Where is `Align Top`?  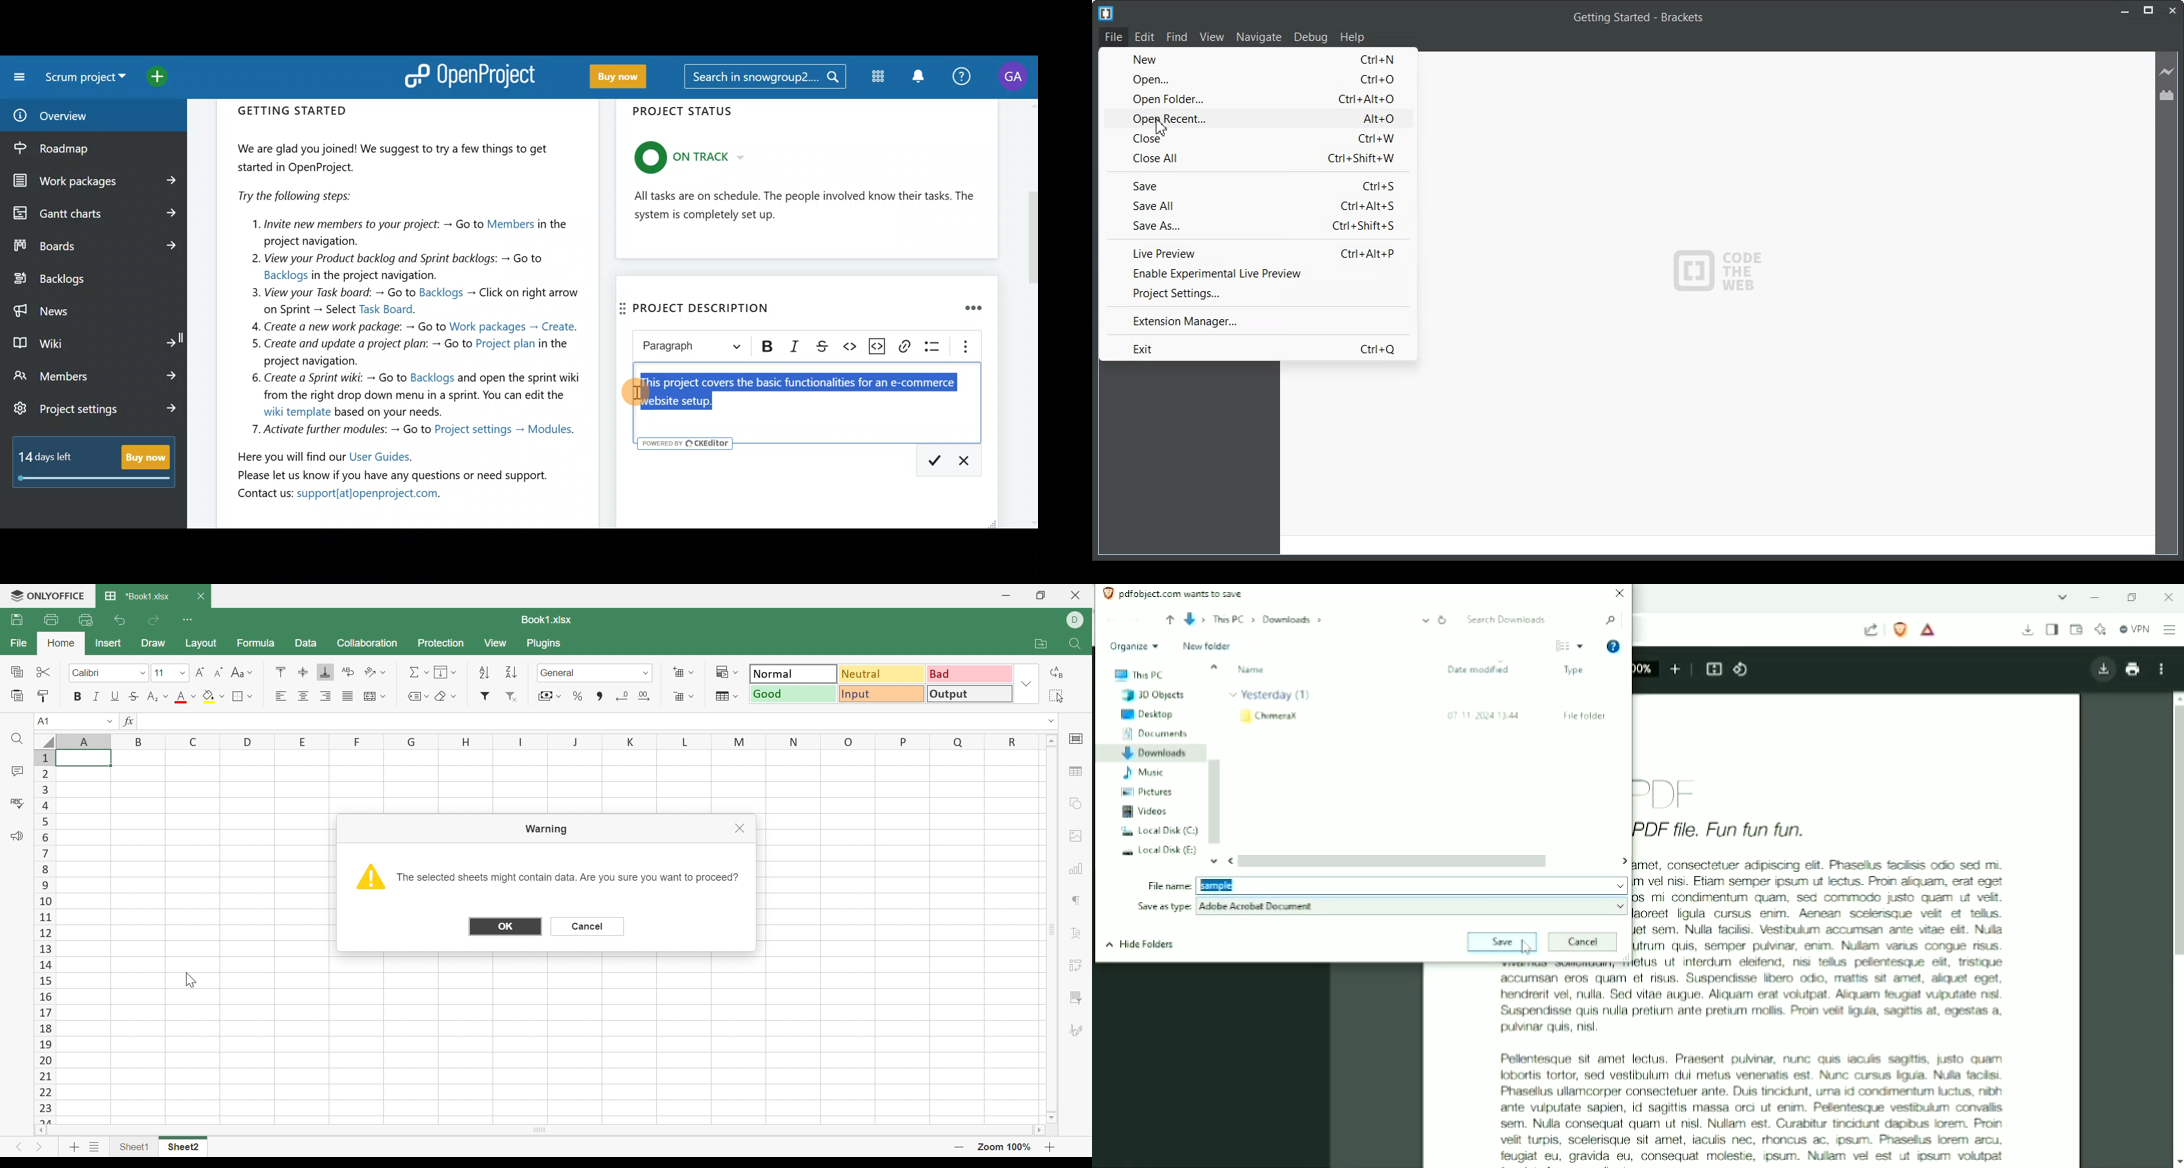
Align Top is located at coordinates (282, 672).